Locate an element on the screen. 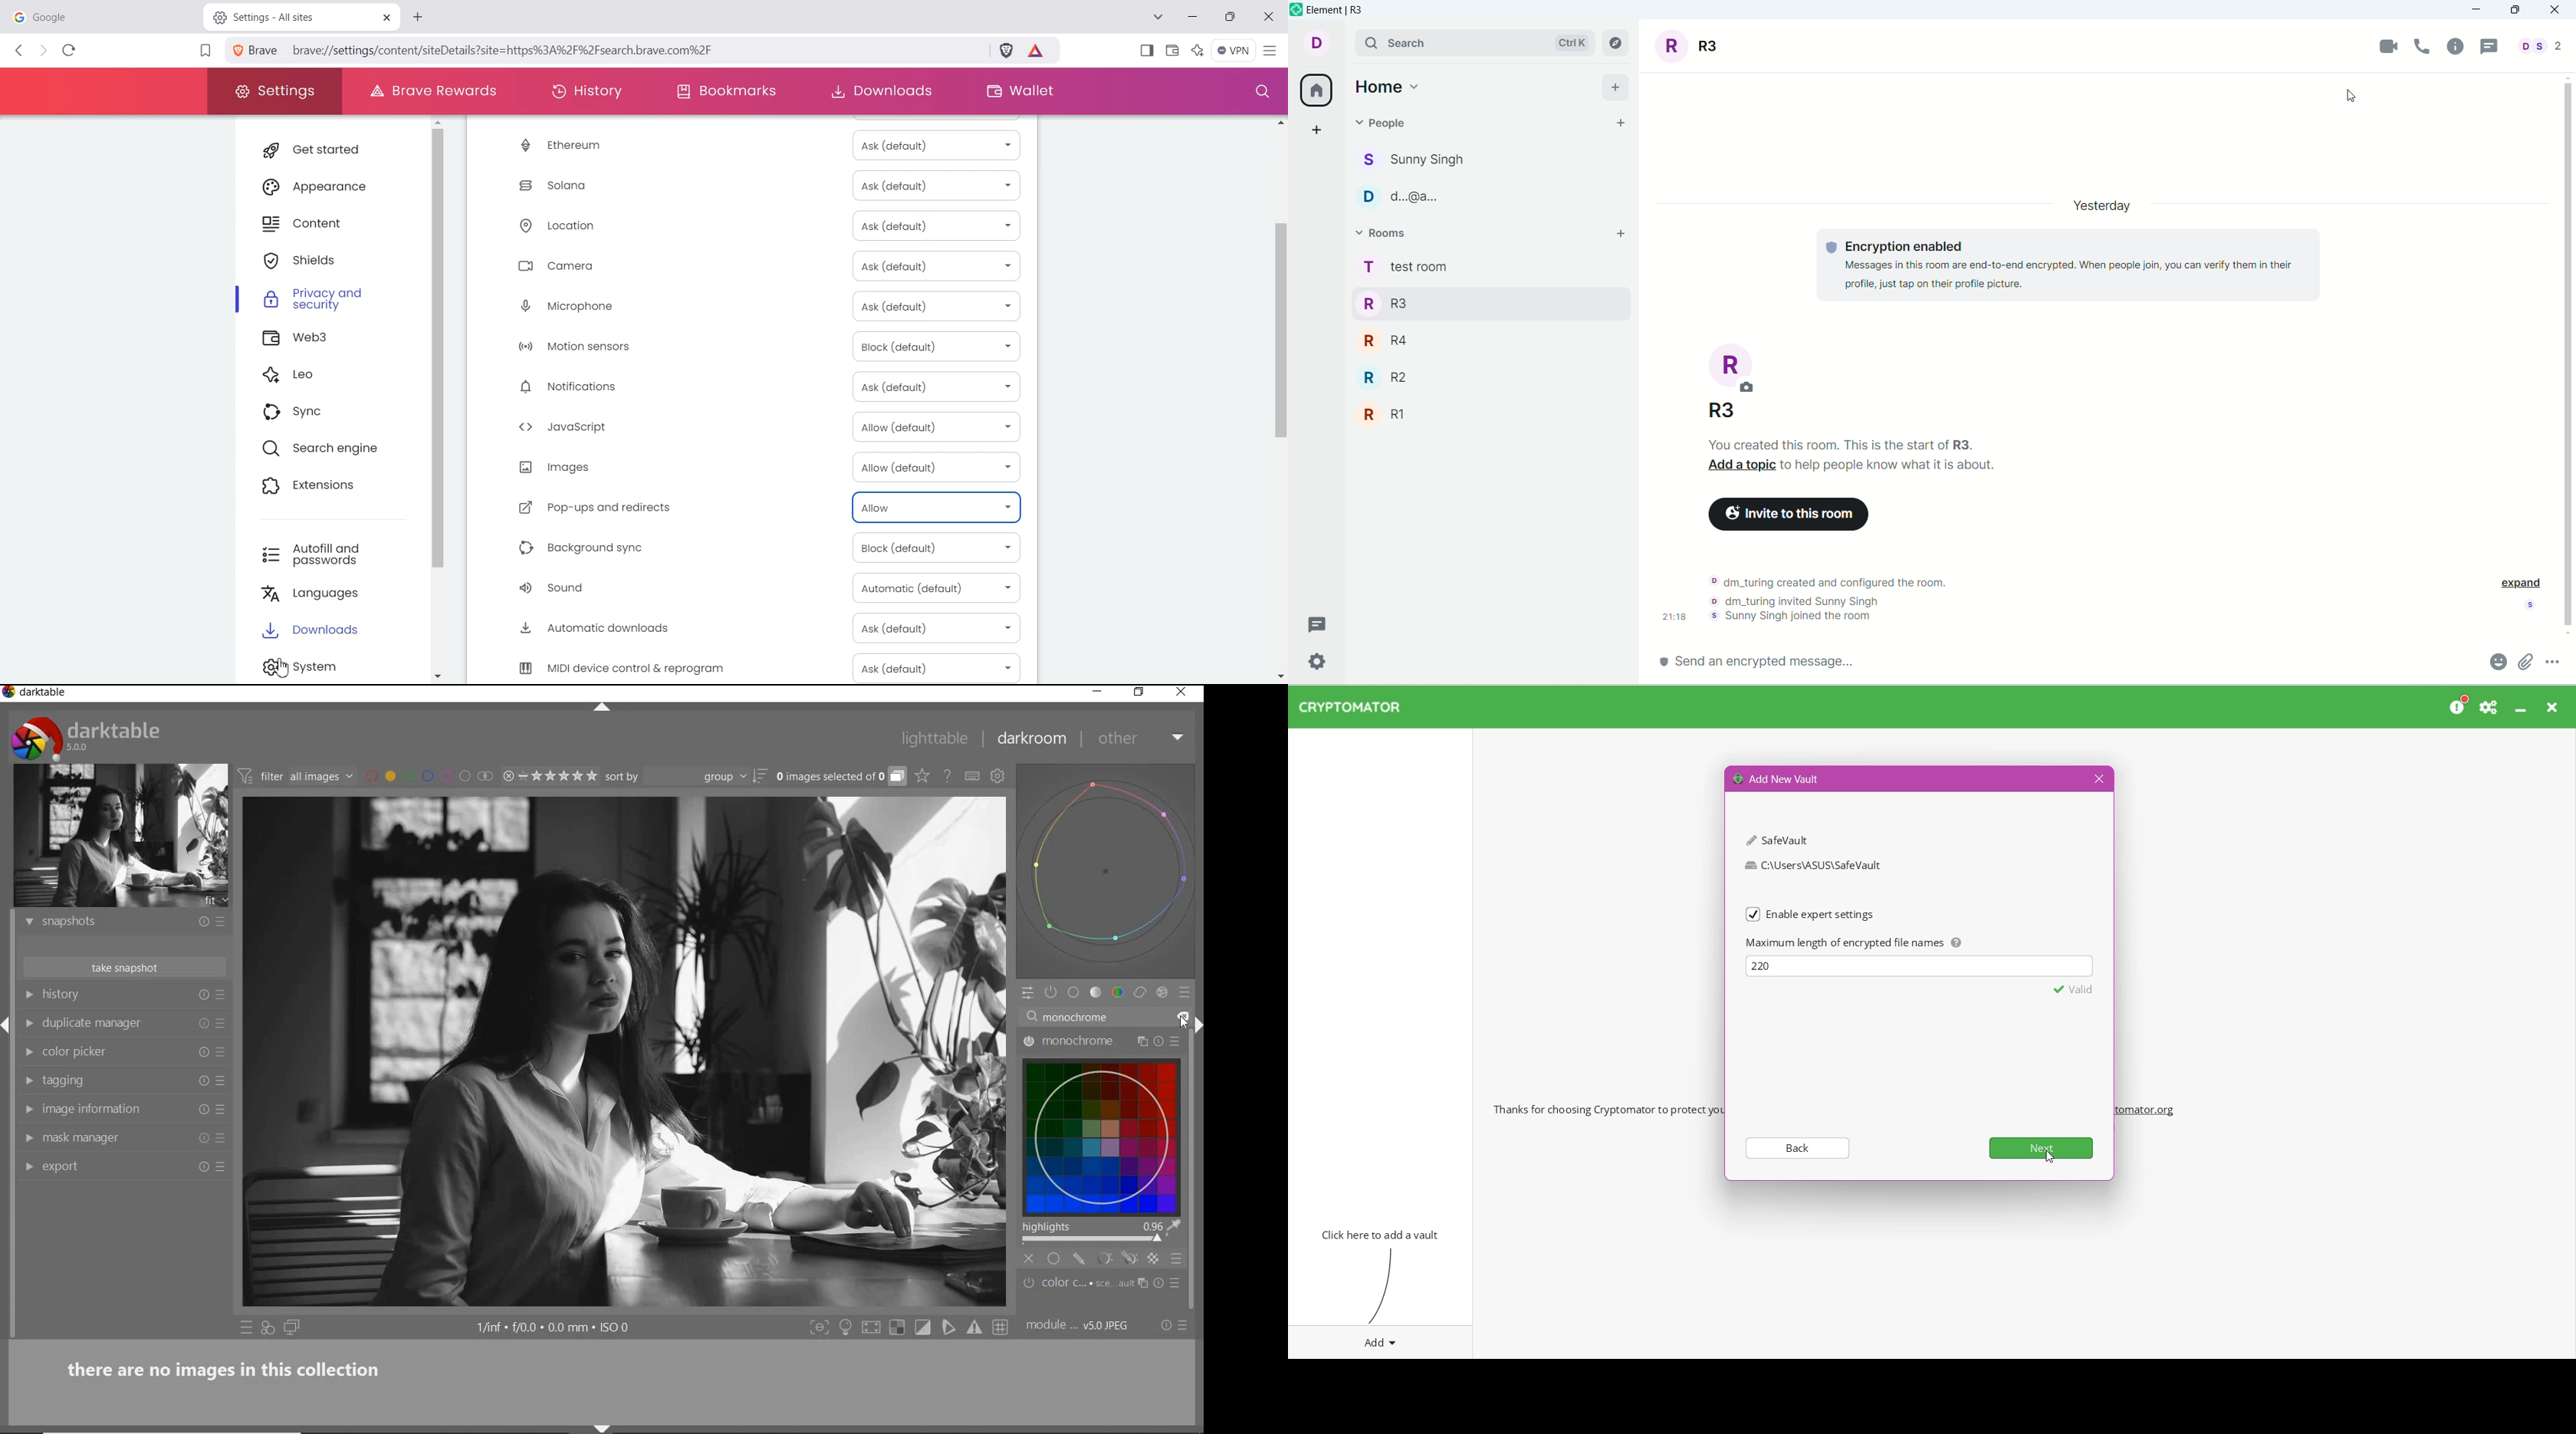 The height and width of the screenshot is (1456, 2576). C:\Users\ASUS\SafeVault is located at coordinates (1814, 866).